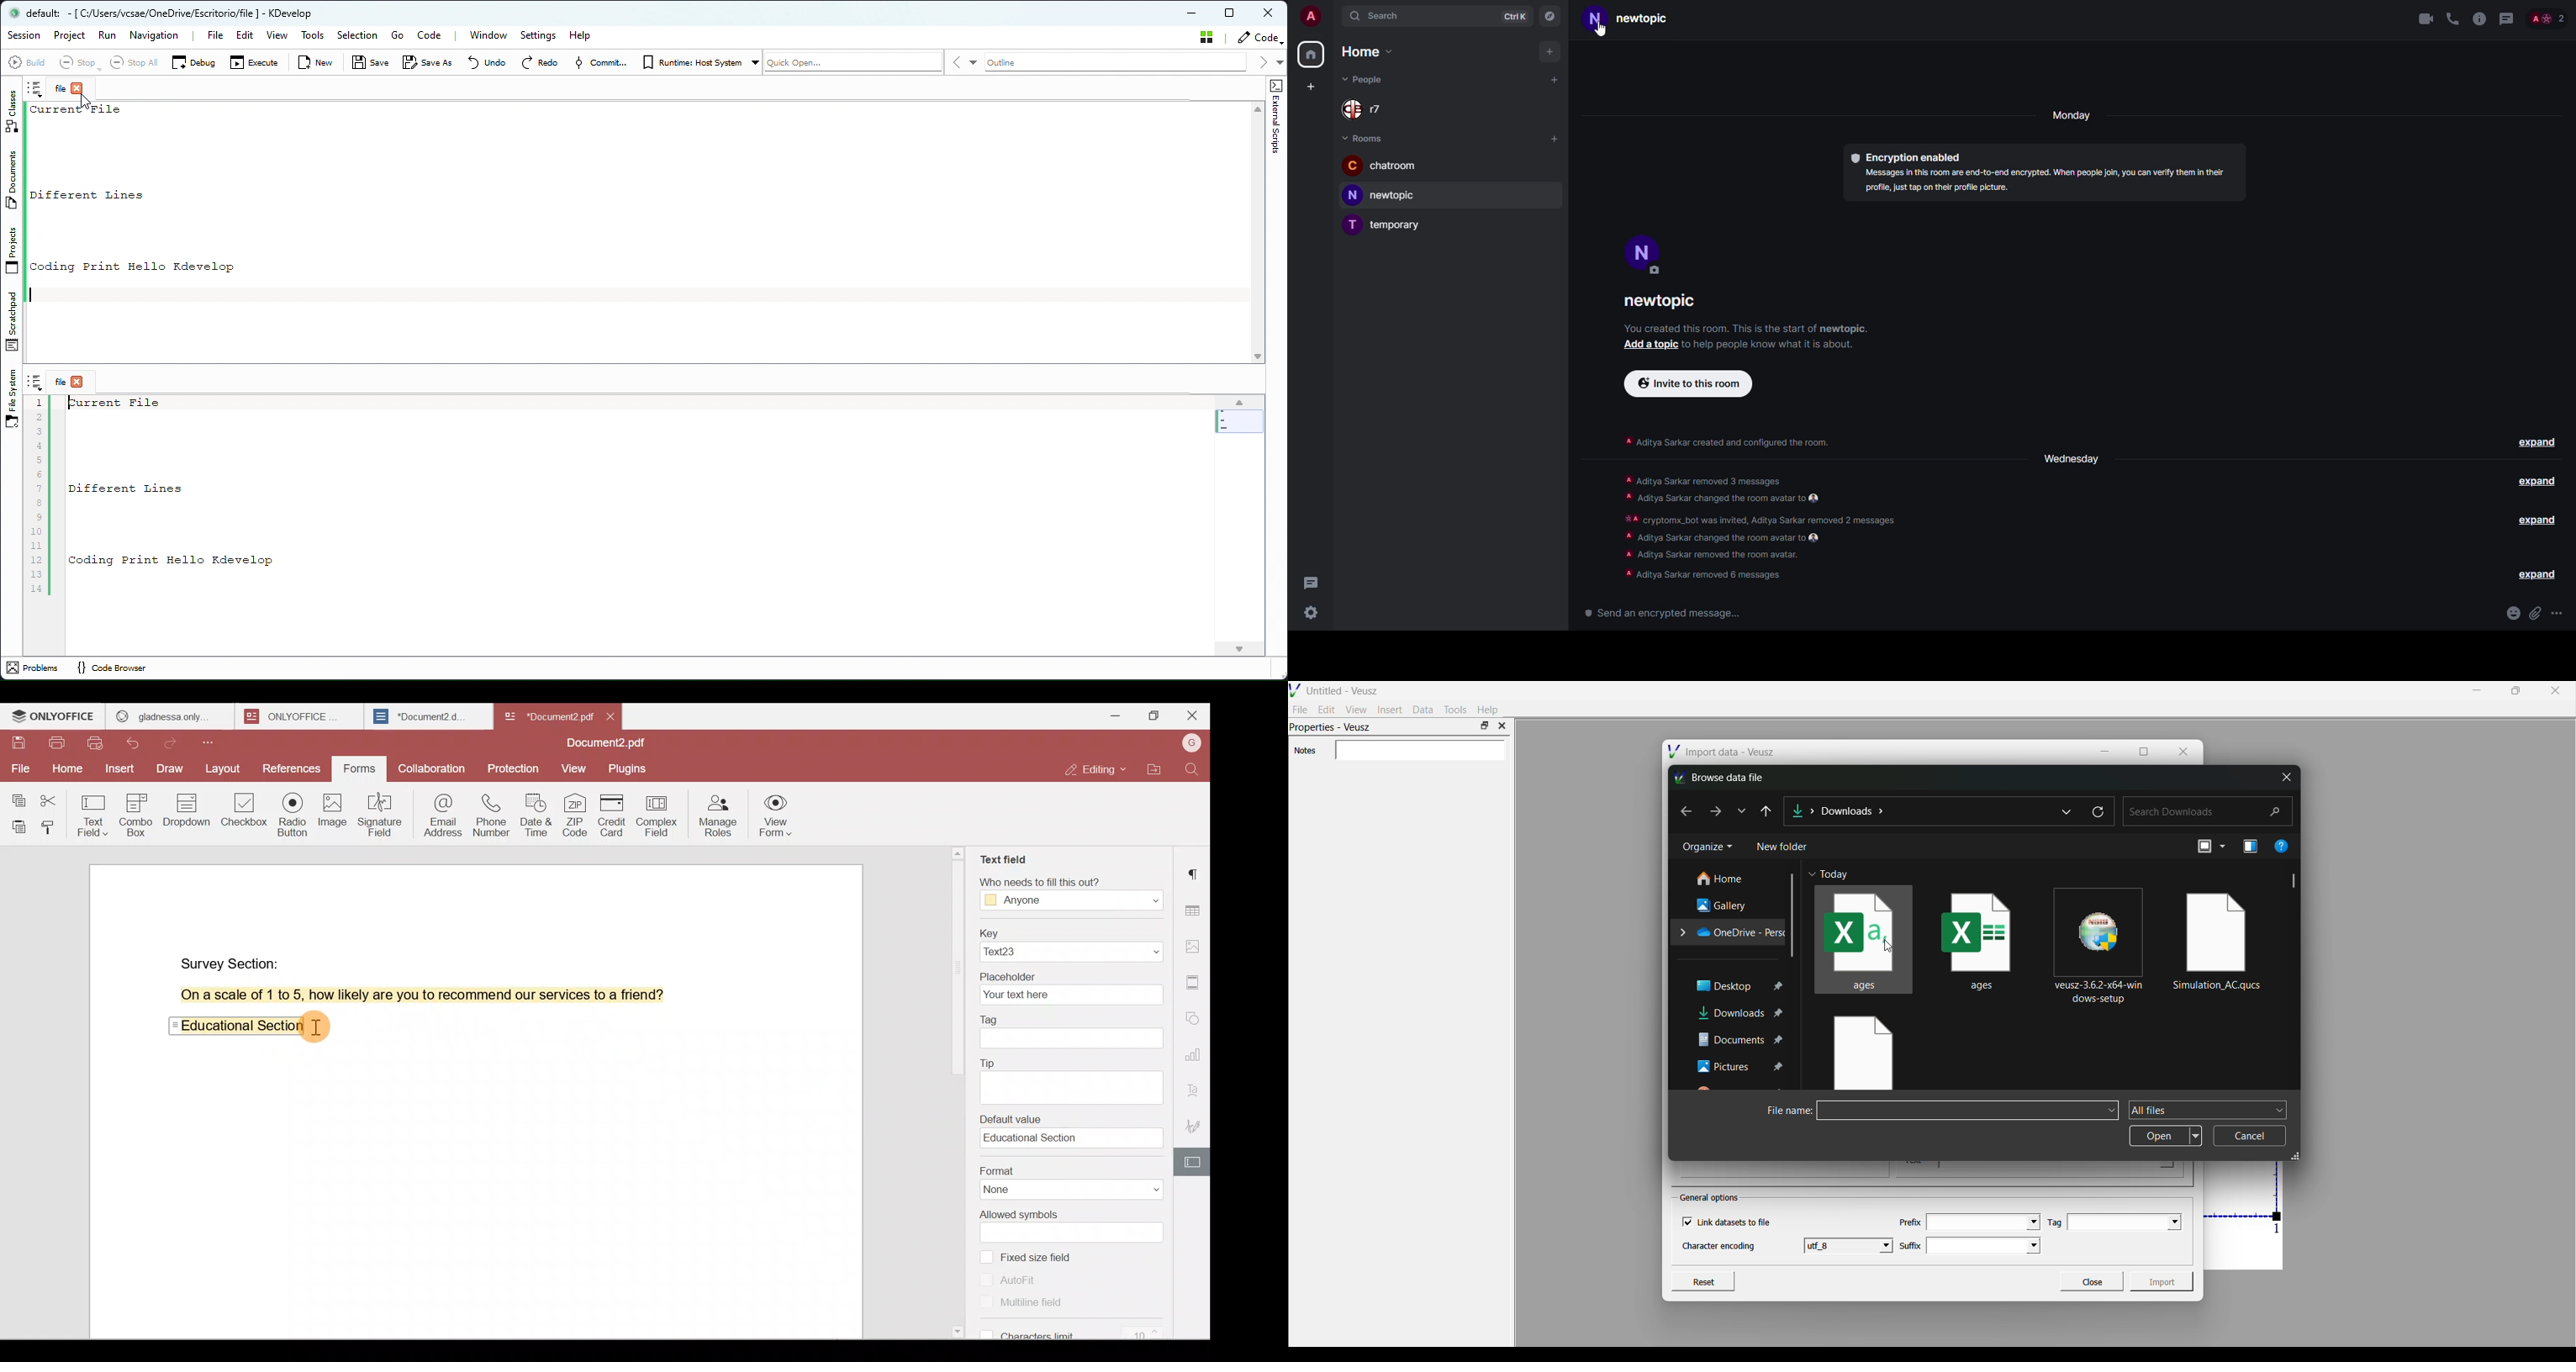 This screenshot has width=2576, height=1372. I want to click on Import data - Veusz, so click(1723, 752).